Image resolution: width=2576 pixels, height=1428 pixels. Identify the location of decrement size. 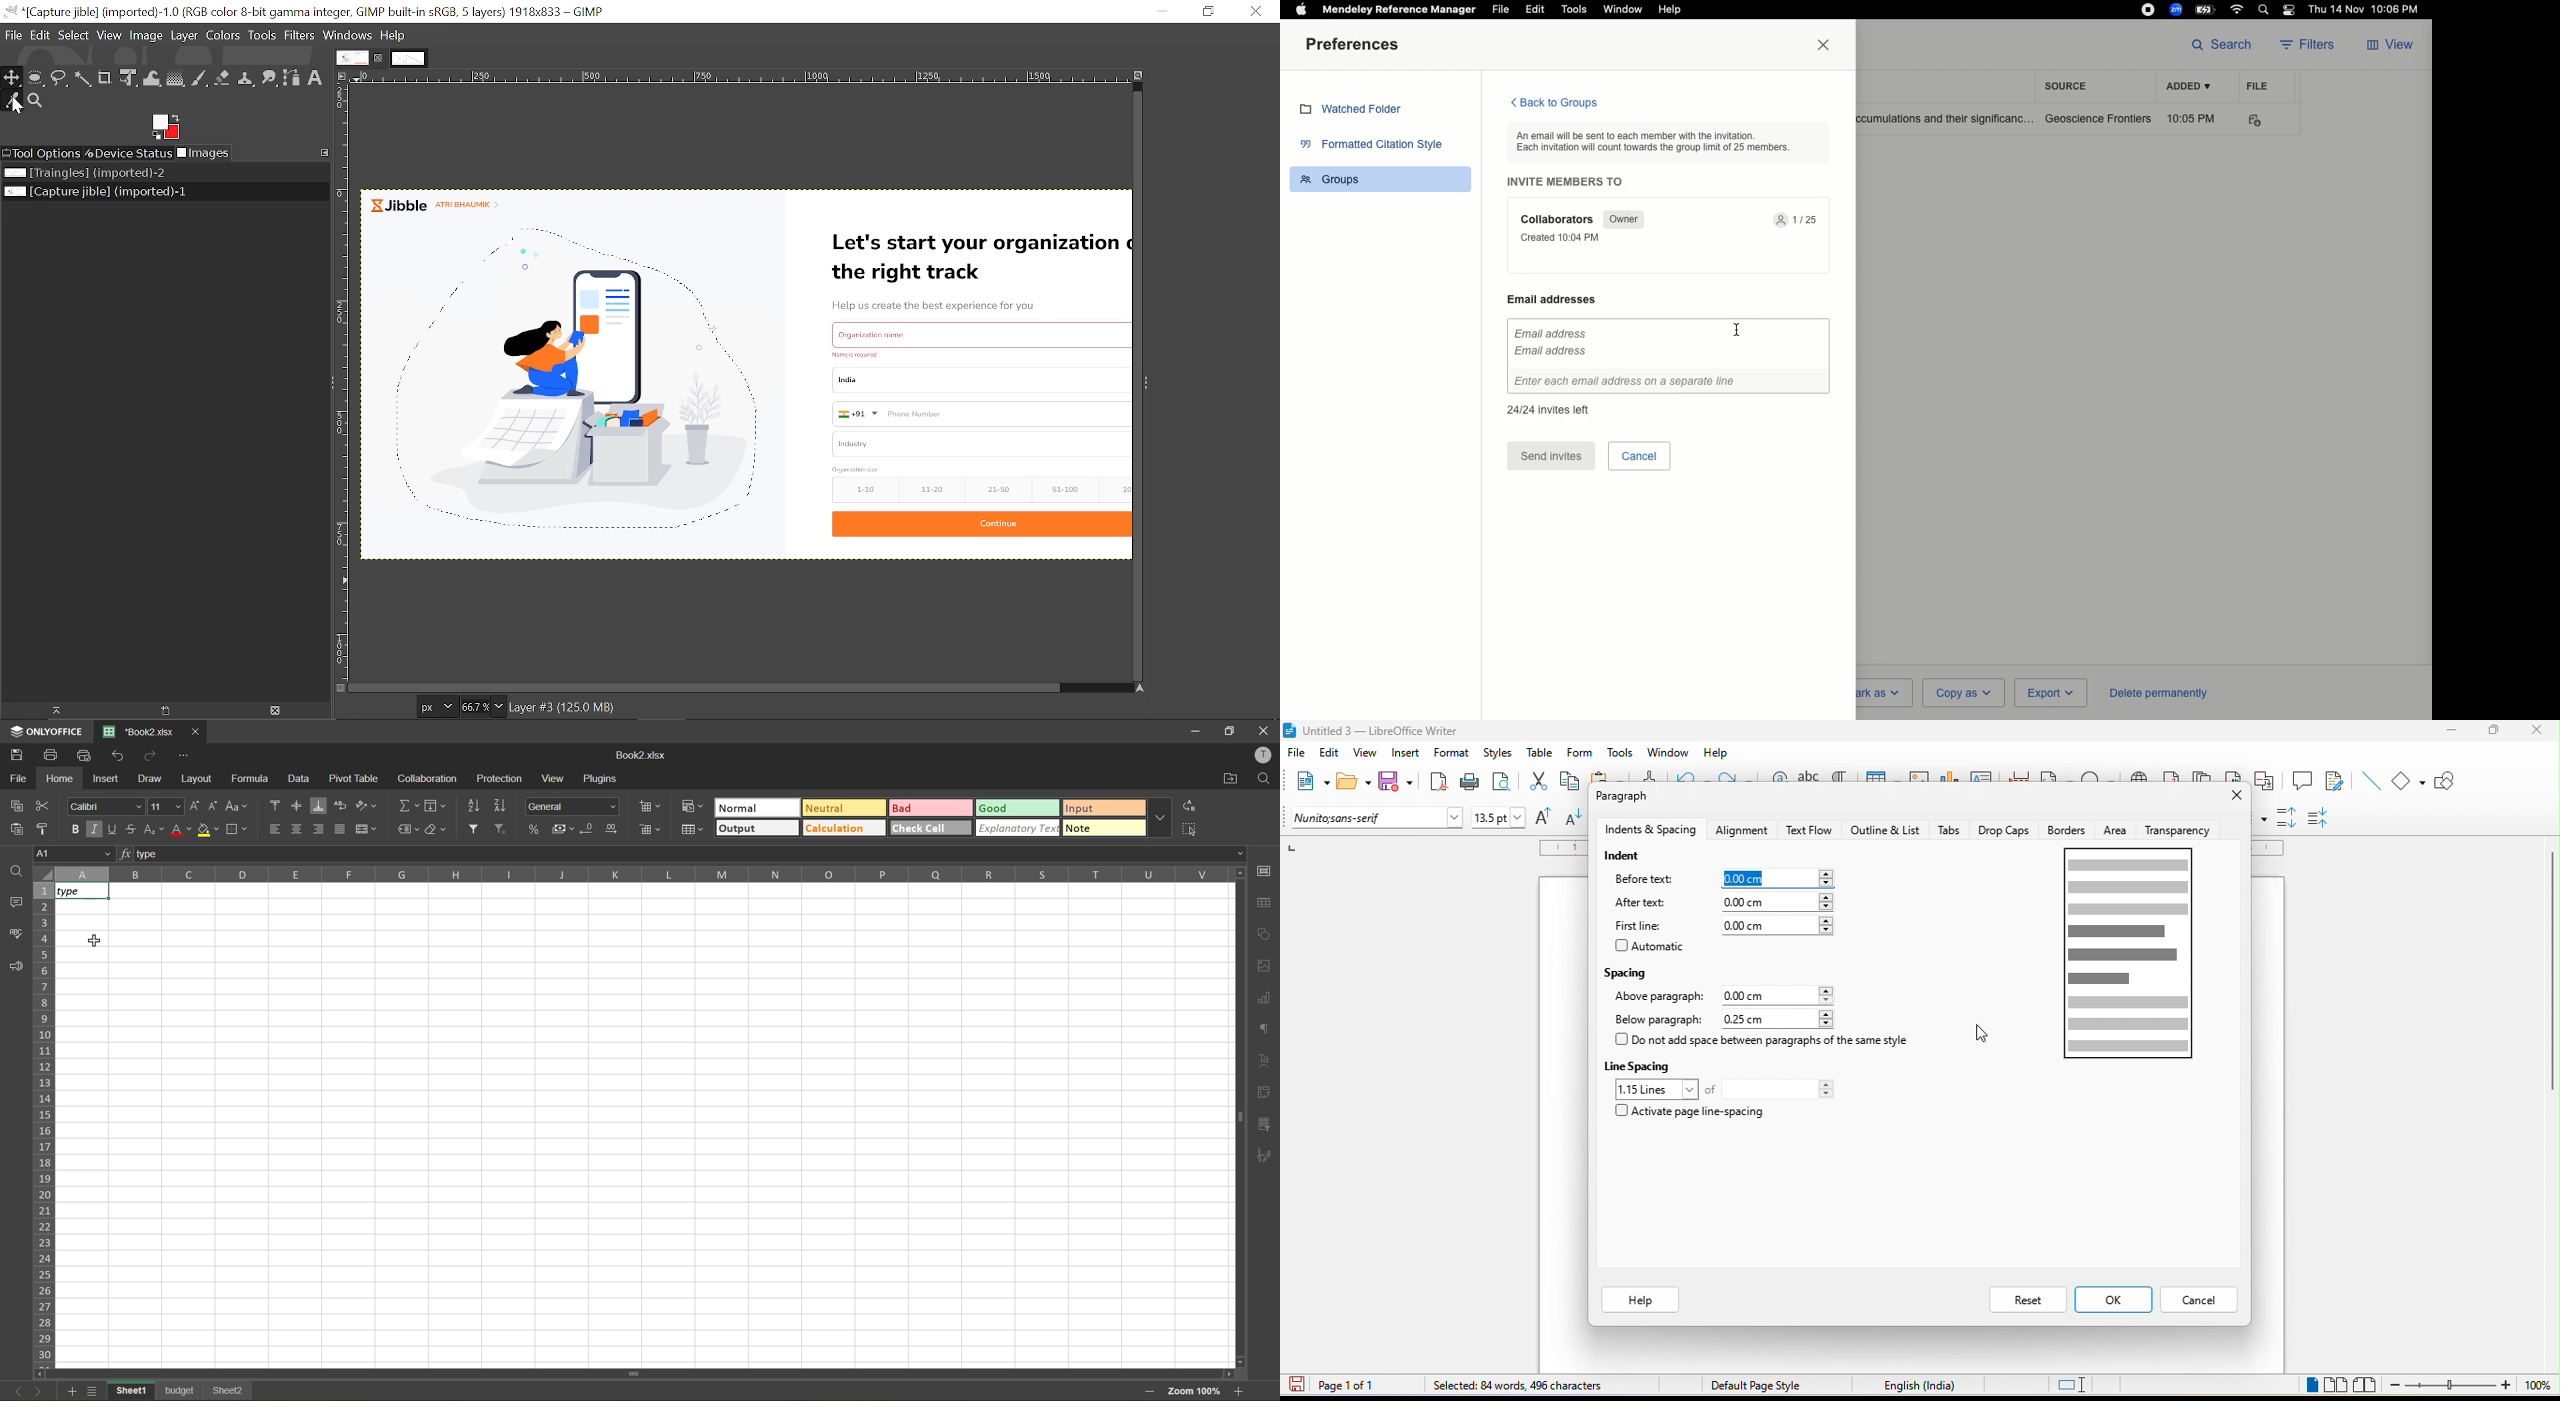
(214, 805).